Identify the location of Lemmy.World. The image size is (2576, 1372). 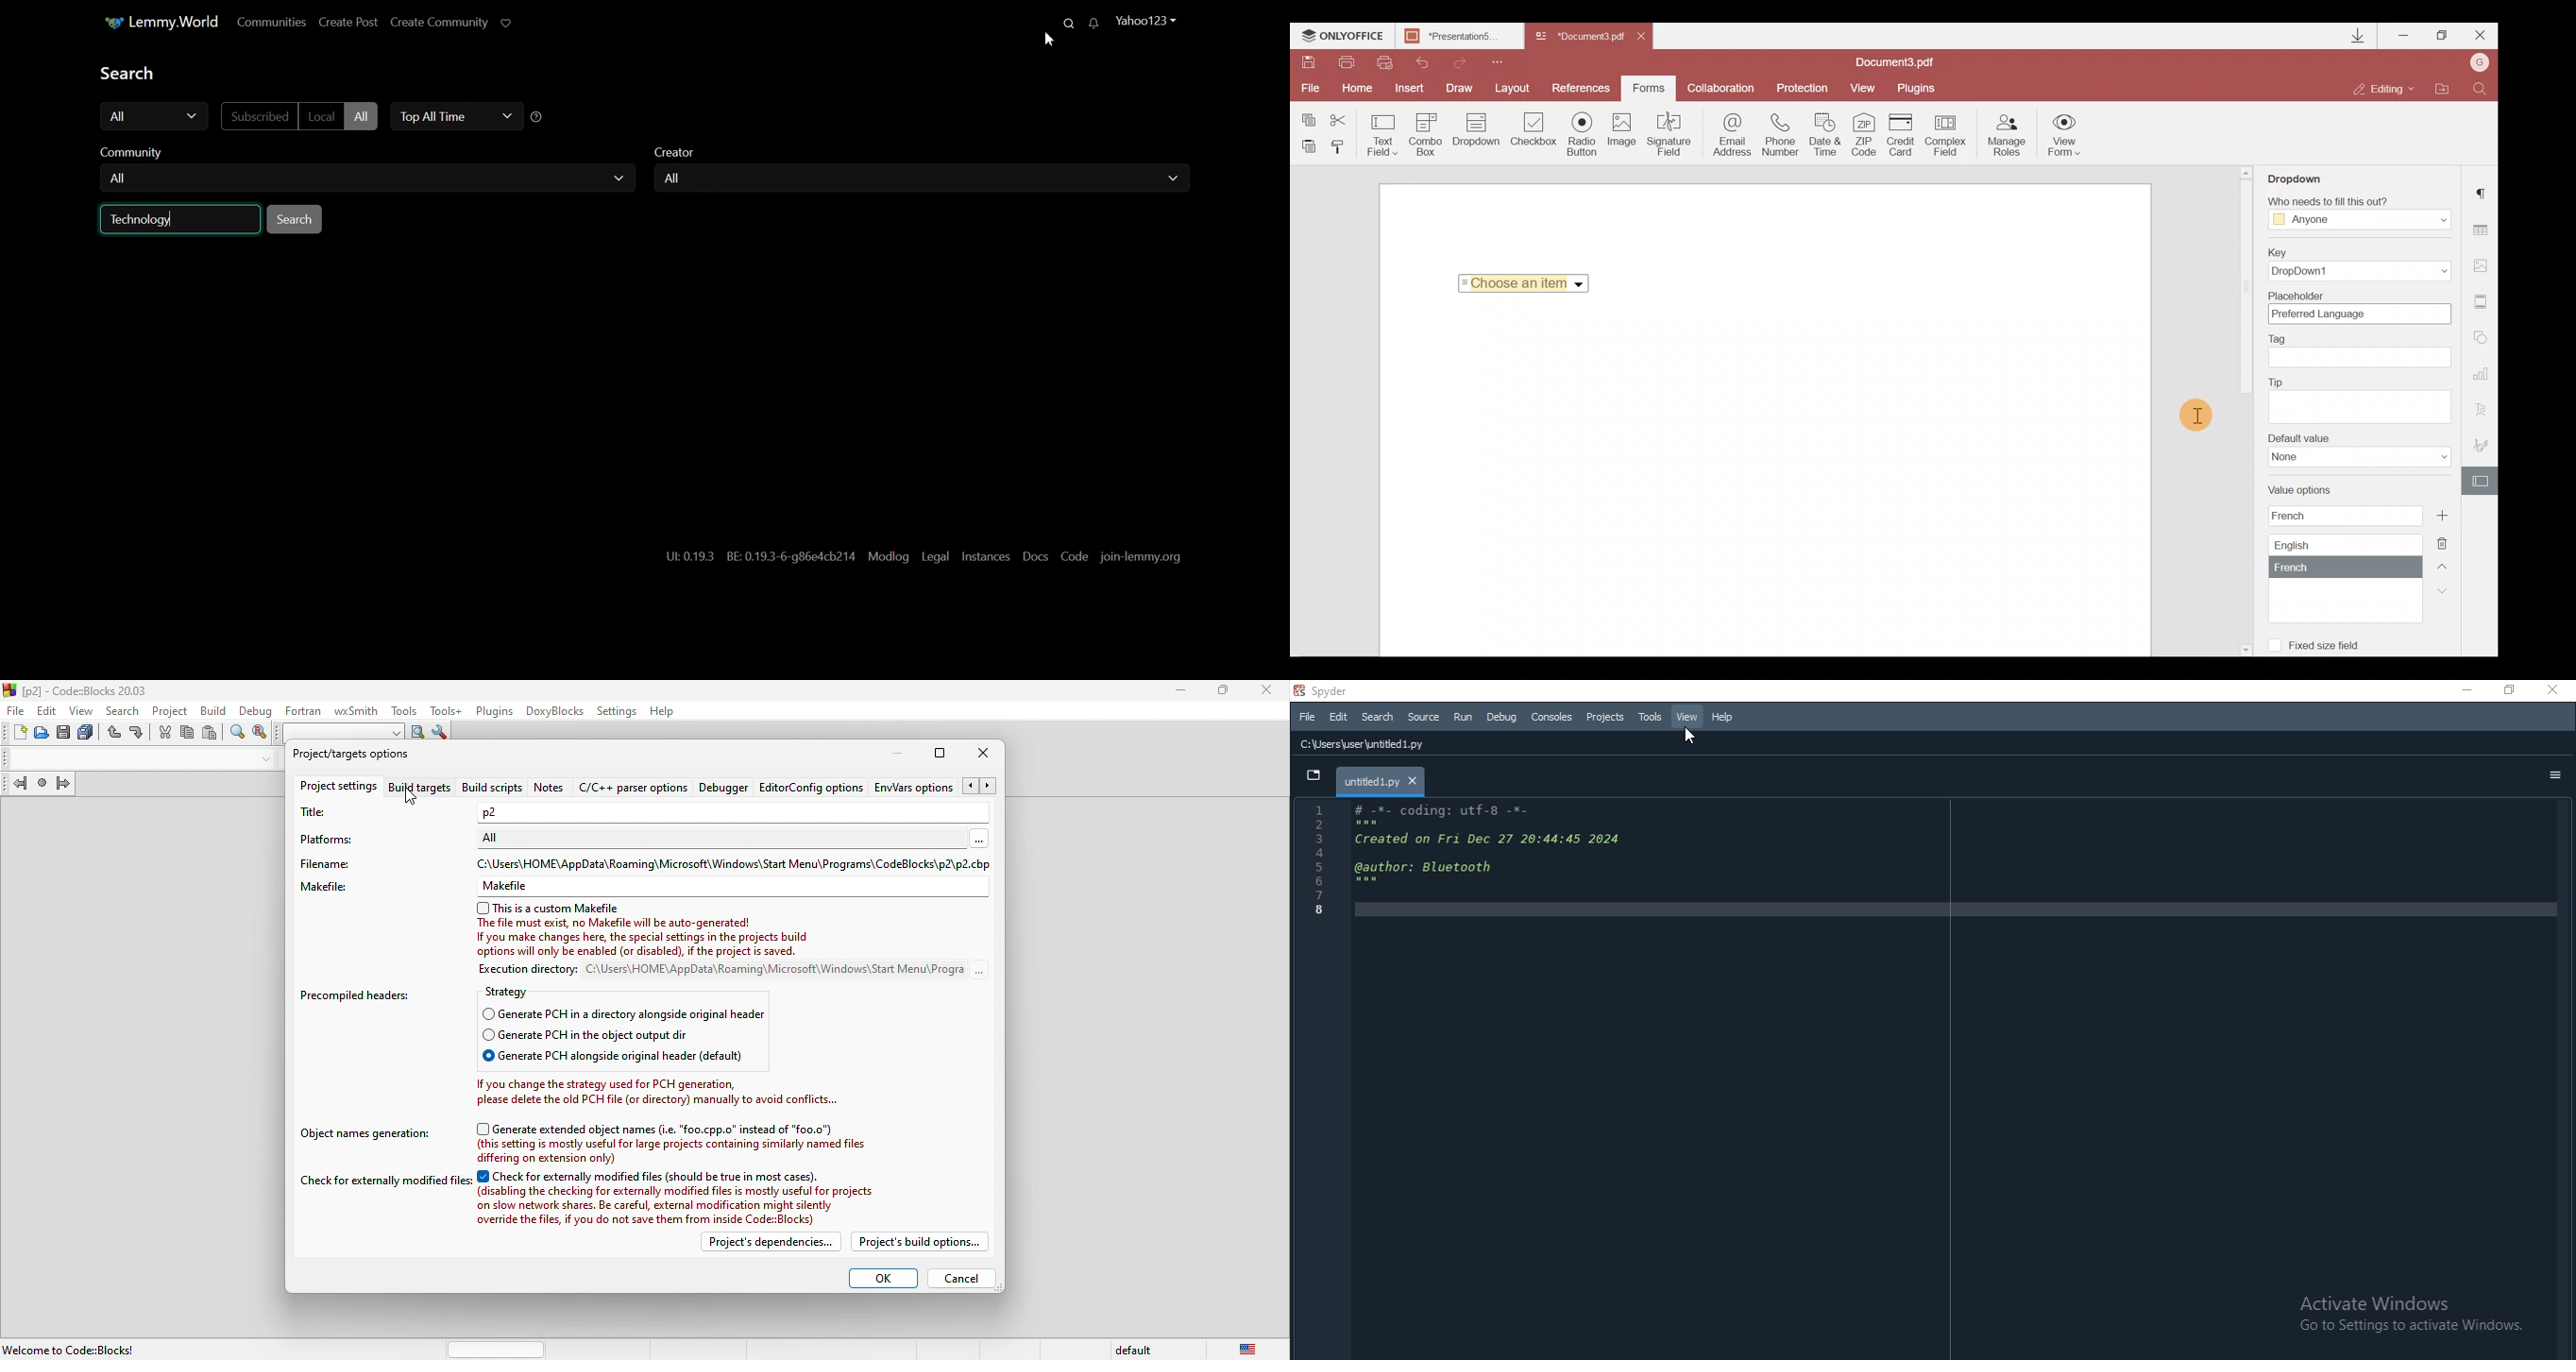
(161, 22).